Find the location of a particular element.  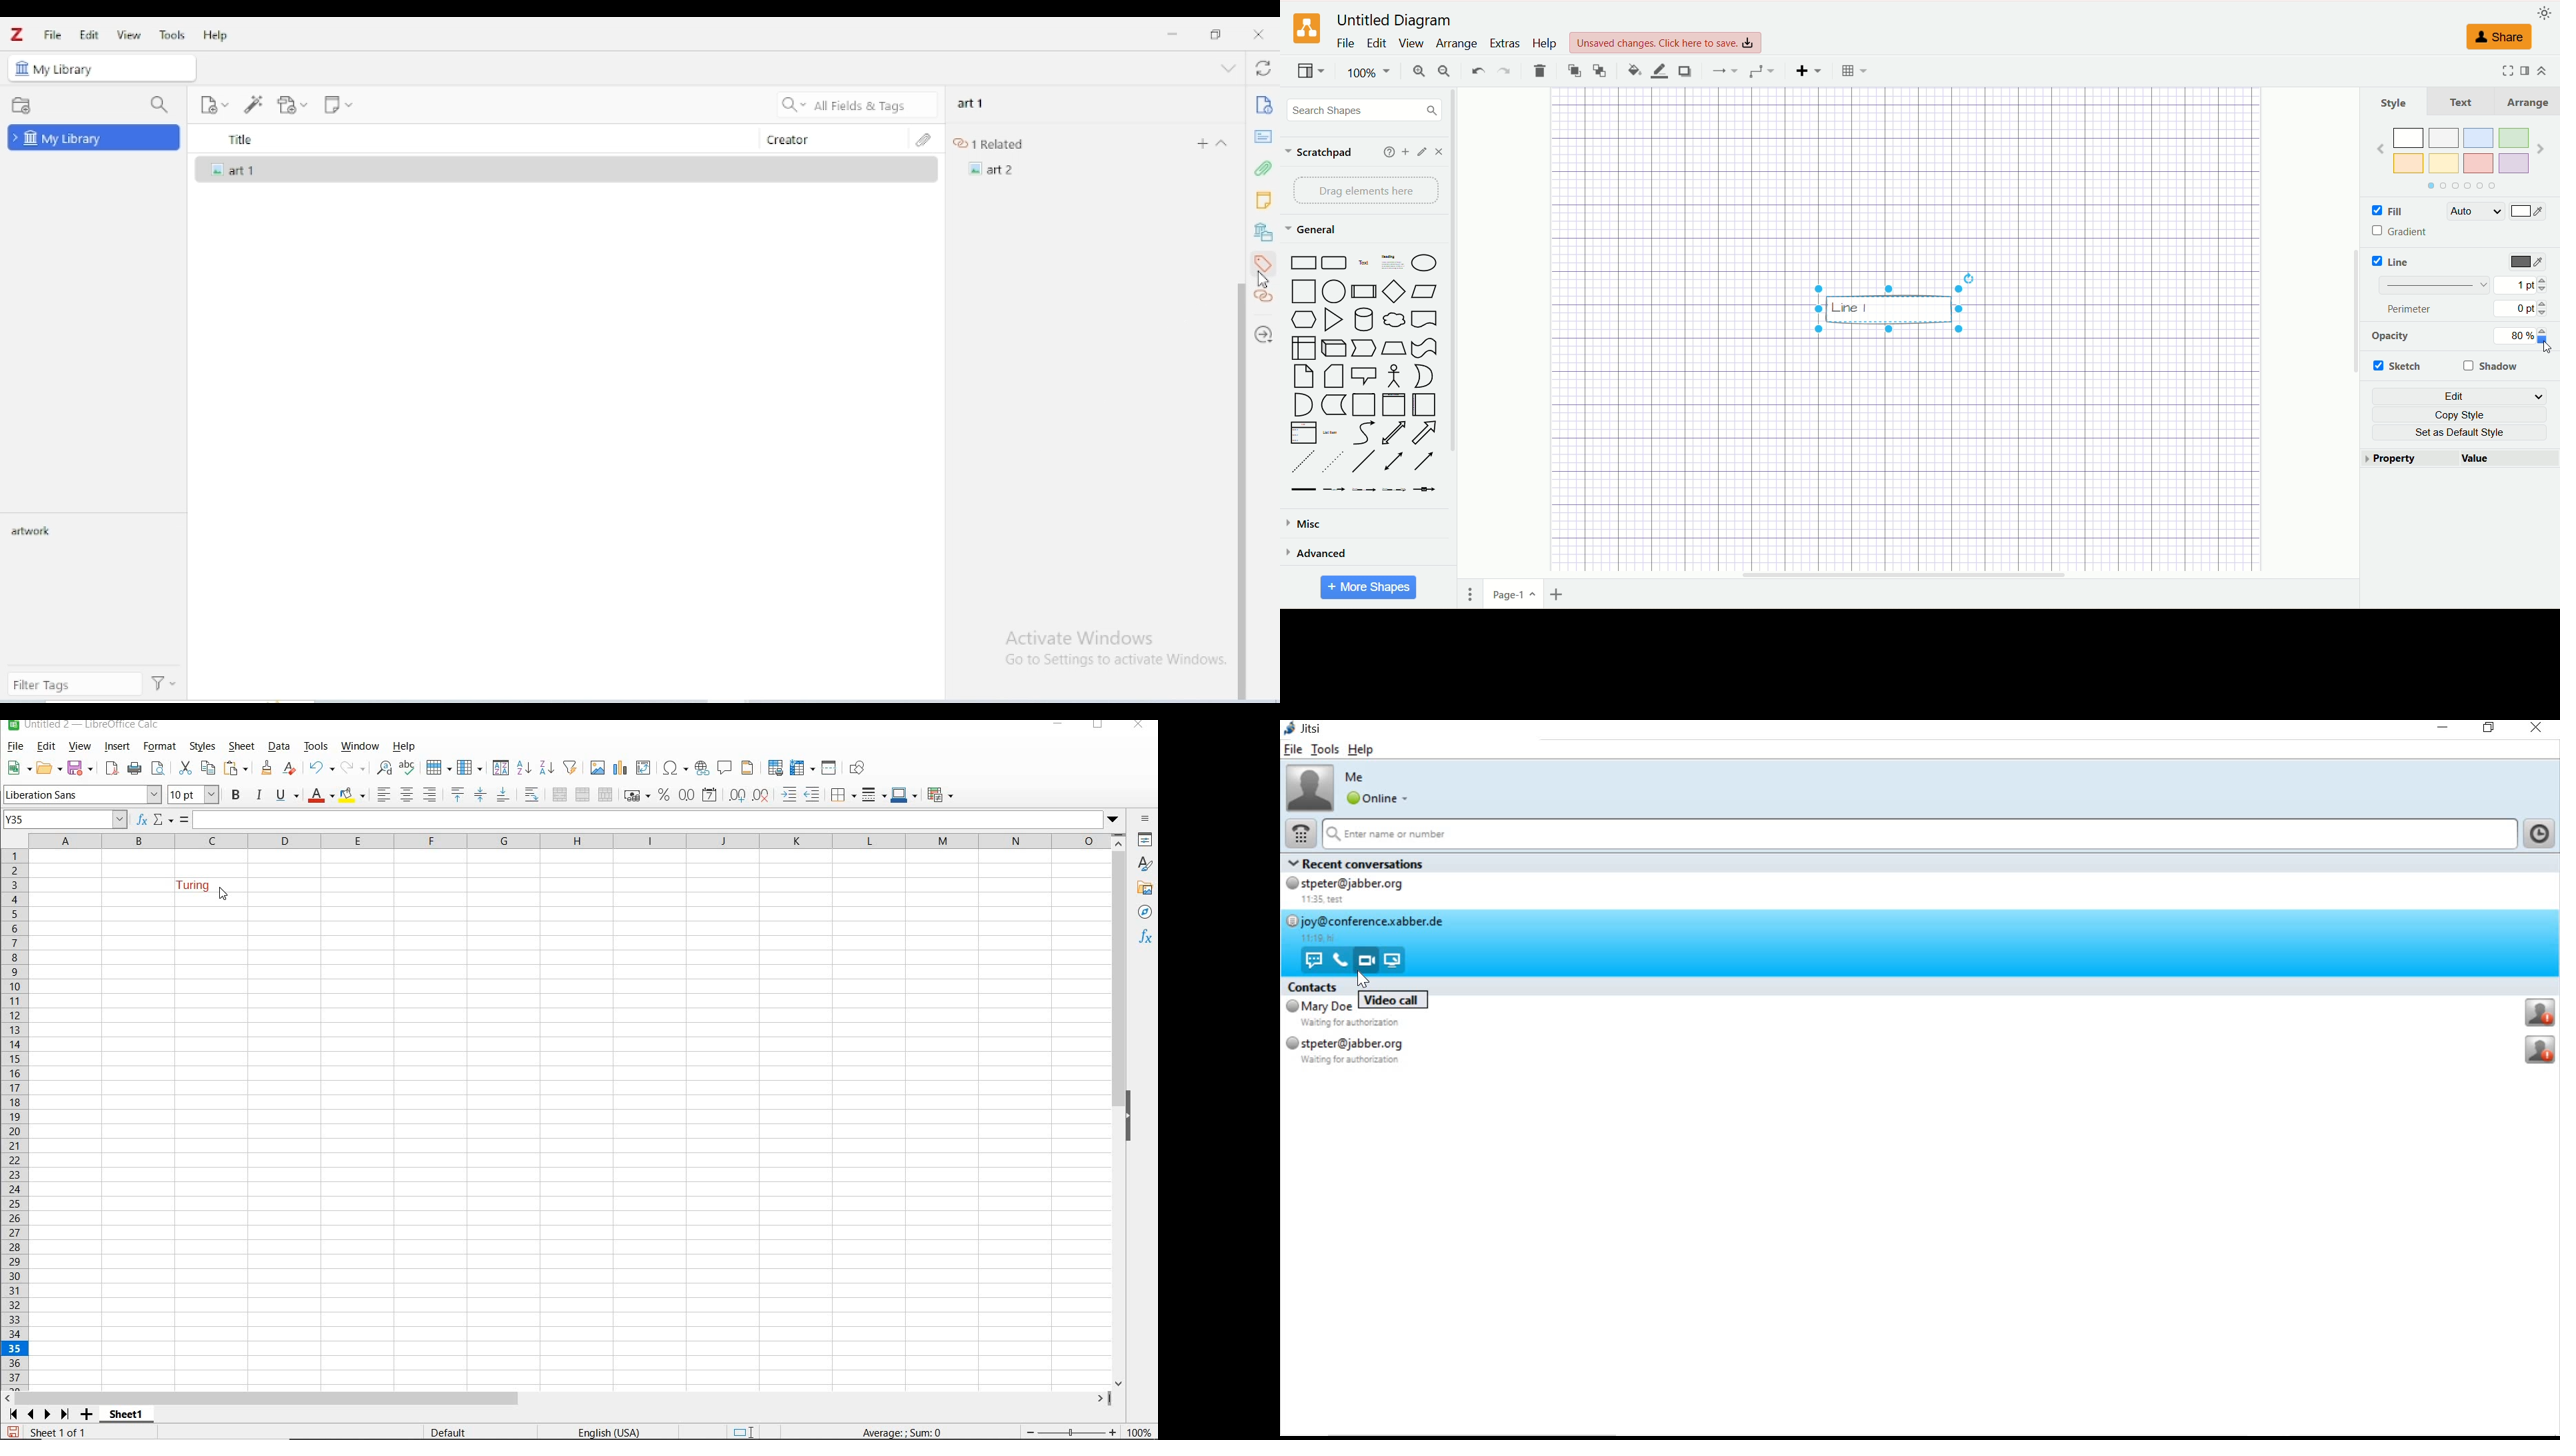

Unsaved changes. click here to save is located at coordinates (1665, 43).